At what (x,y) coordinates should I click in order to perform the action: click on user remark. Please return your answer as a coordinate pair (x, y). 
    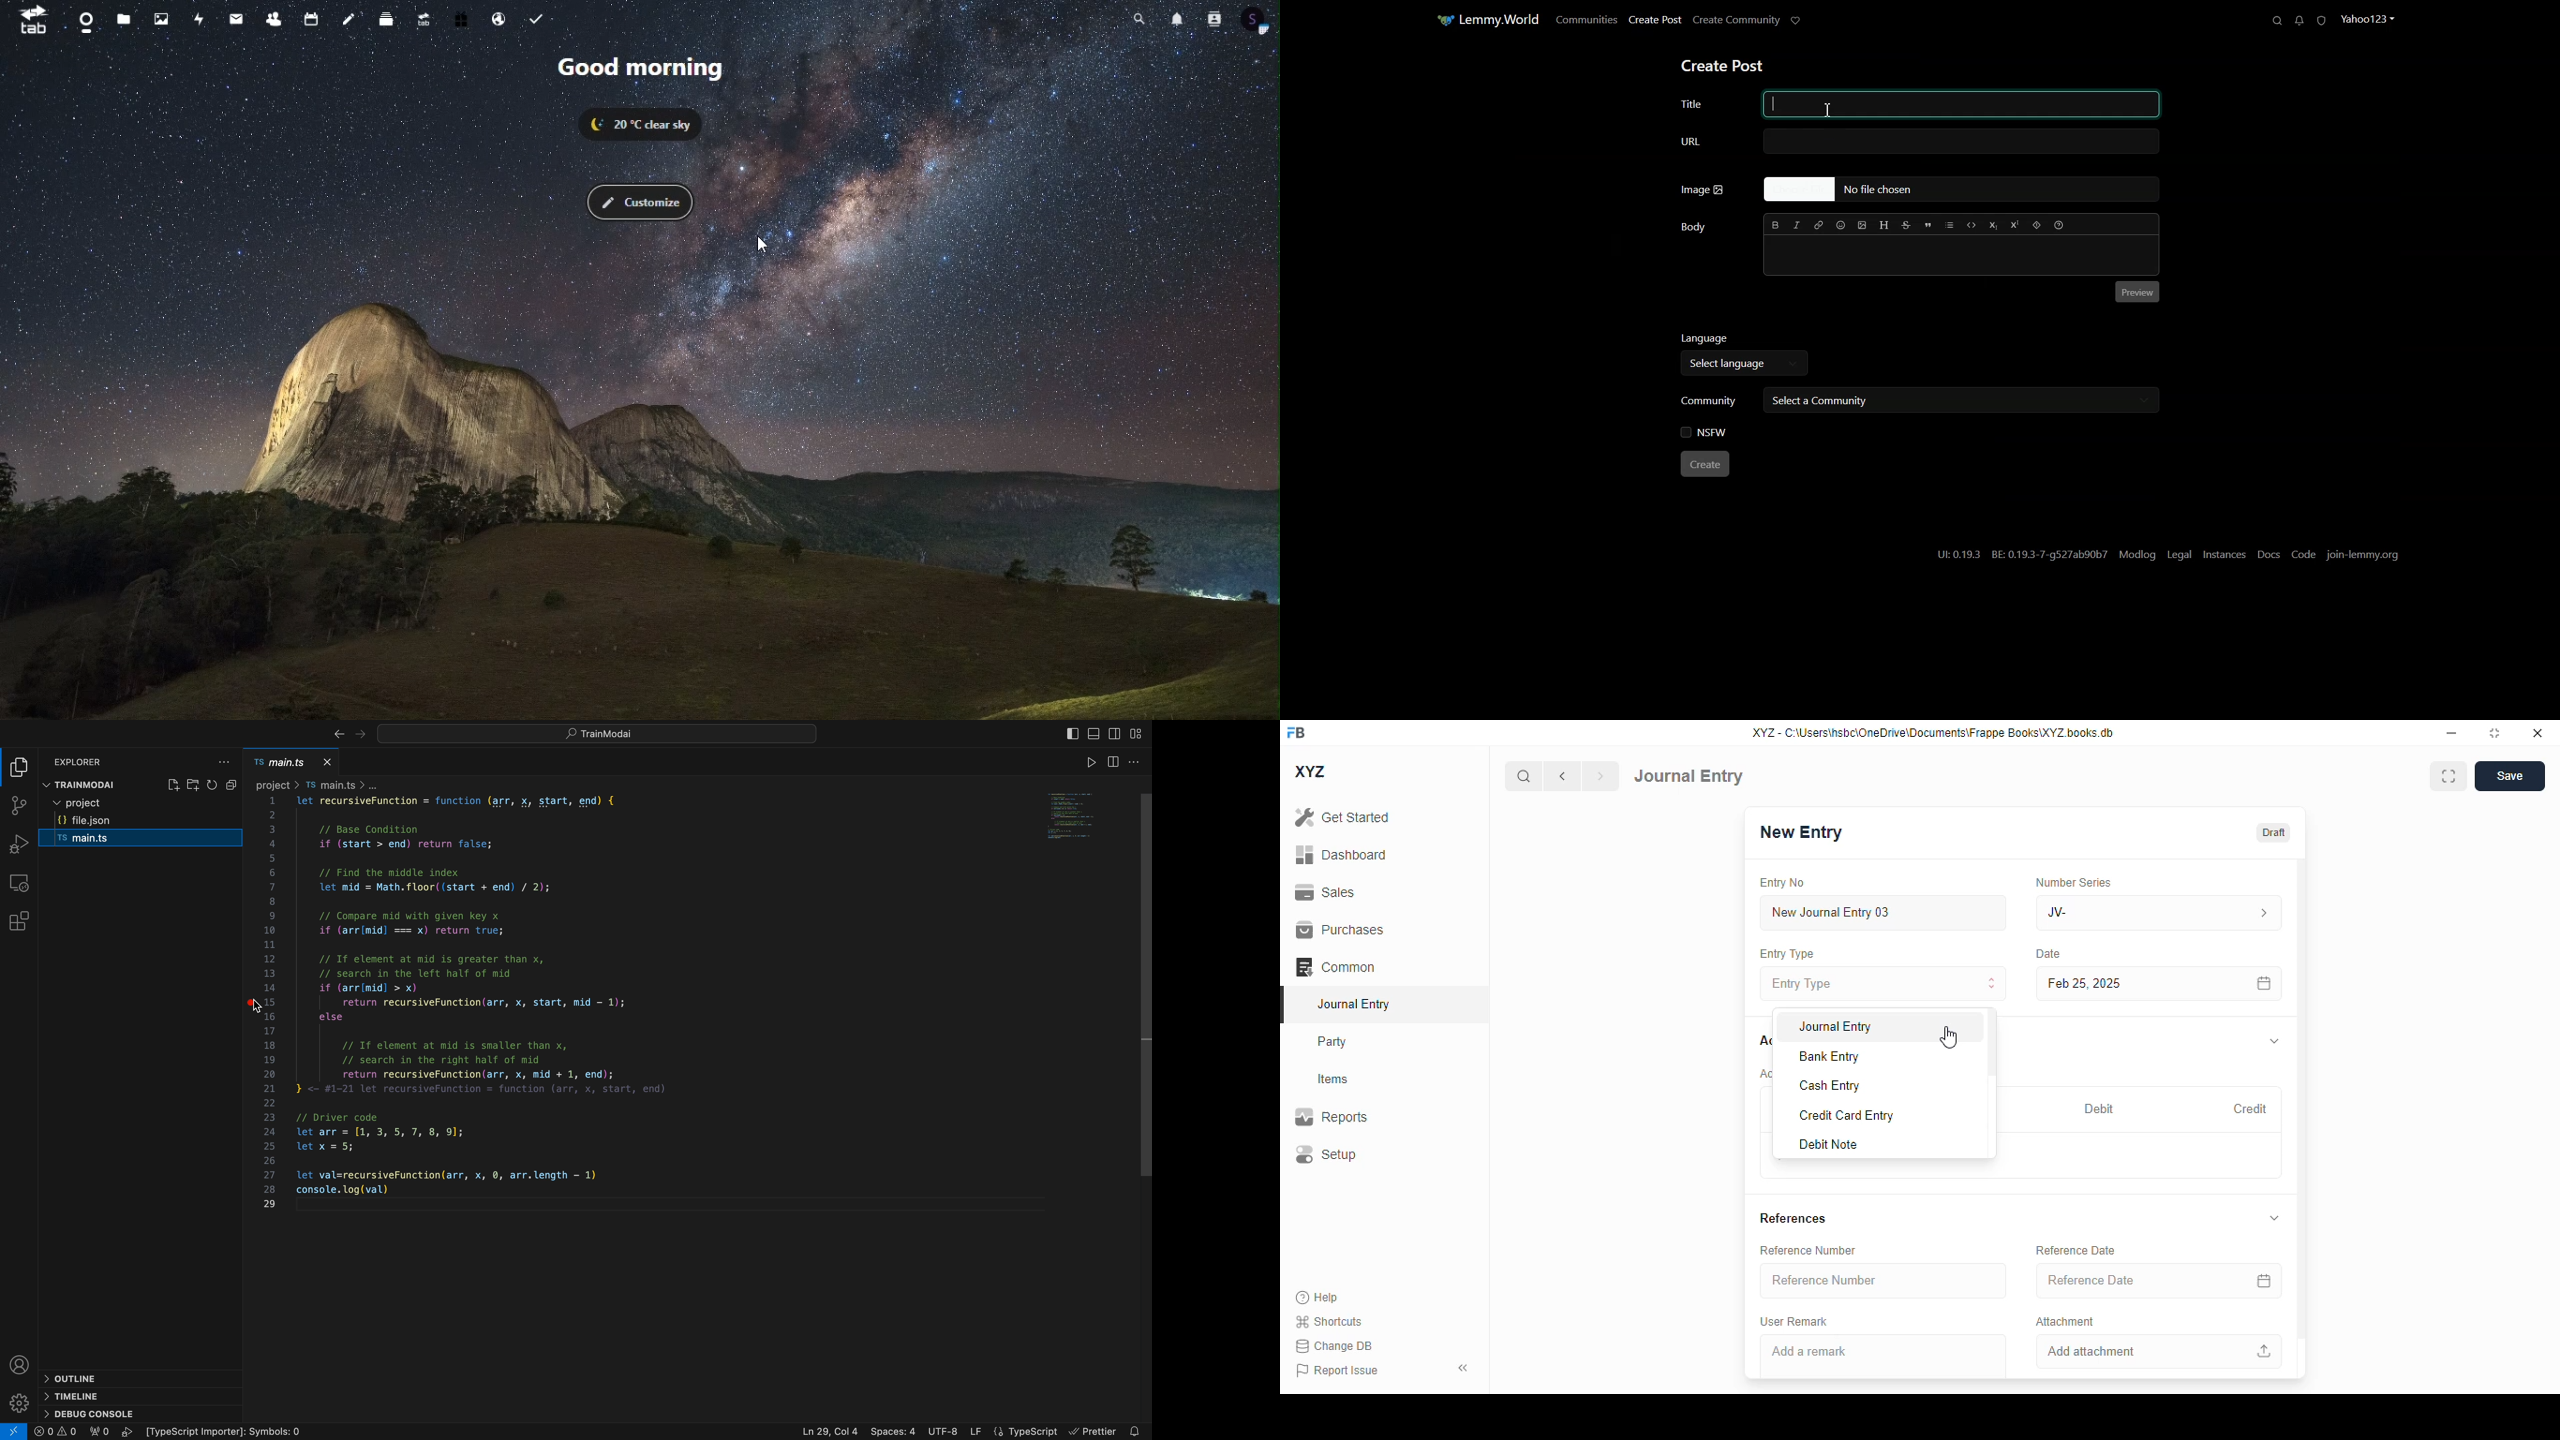
    Looking at the image, I should click on (1793, 1323).